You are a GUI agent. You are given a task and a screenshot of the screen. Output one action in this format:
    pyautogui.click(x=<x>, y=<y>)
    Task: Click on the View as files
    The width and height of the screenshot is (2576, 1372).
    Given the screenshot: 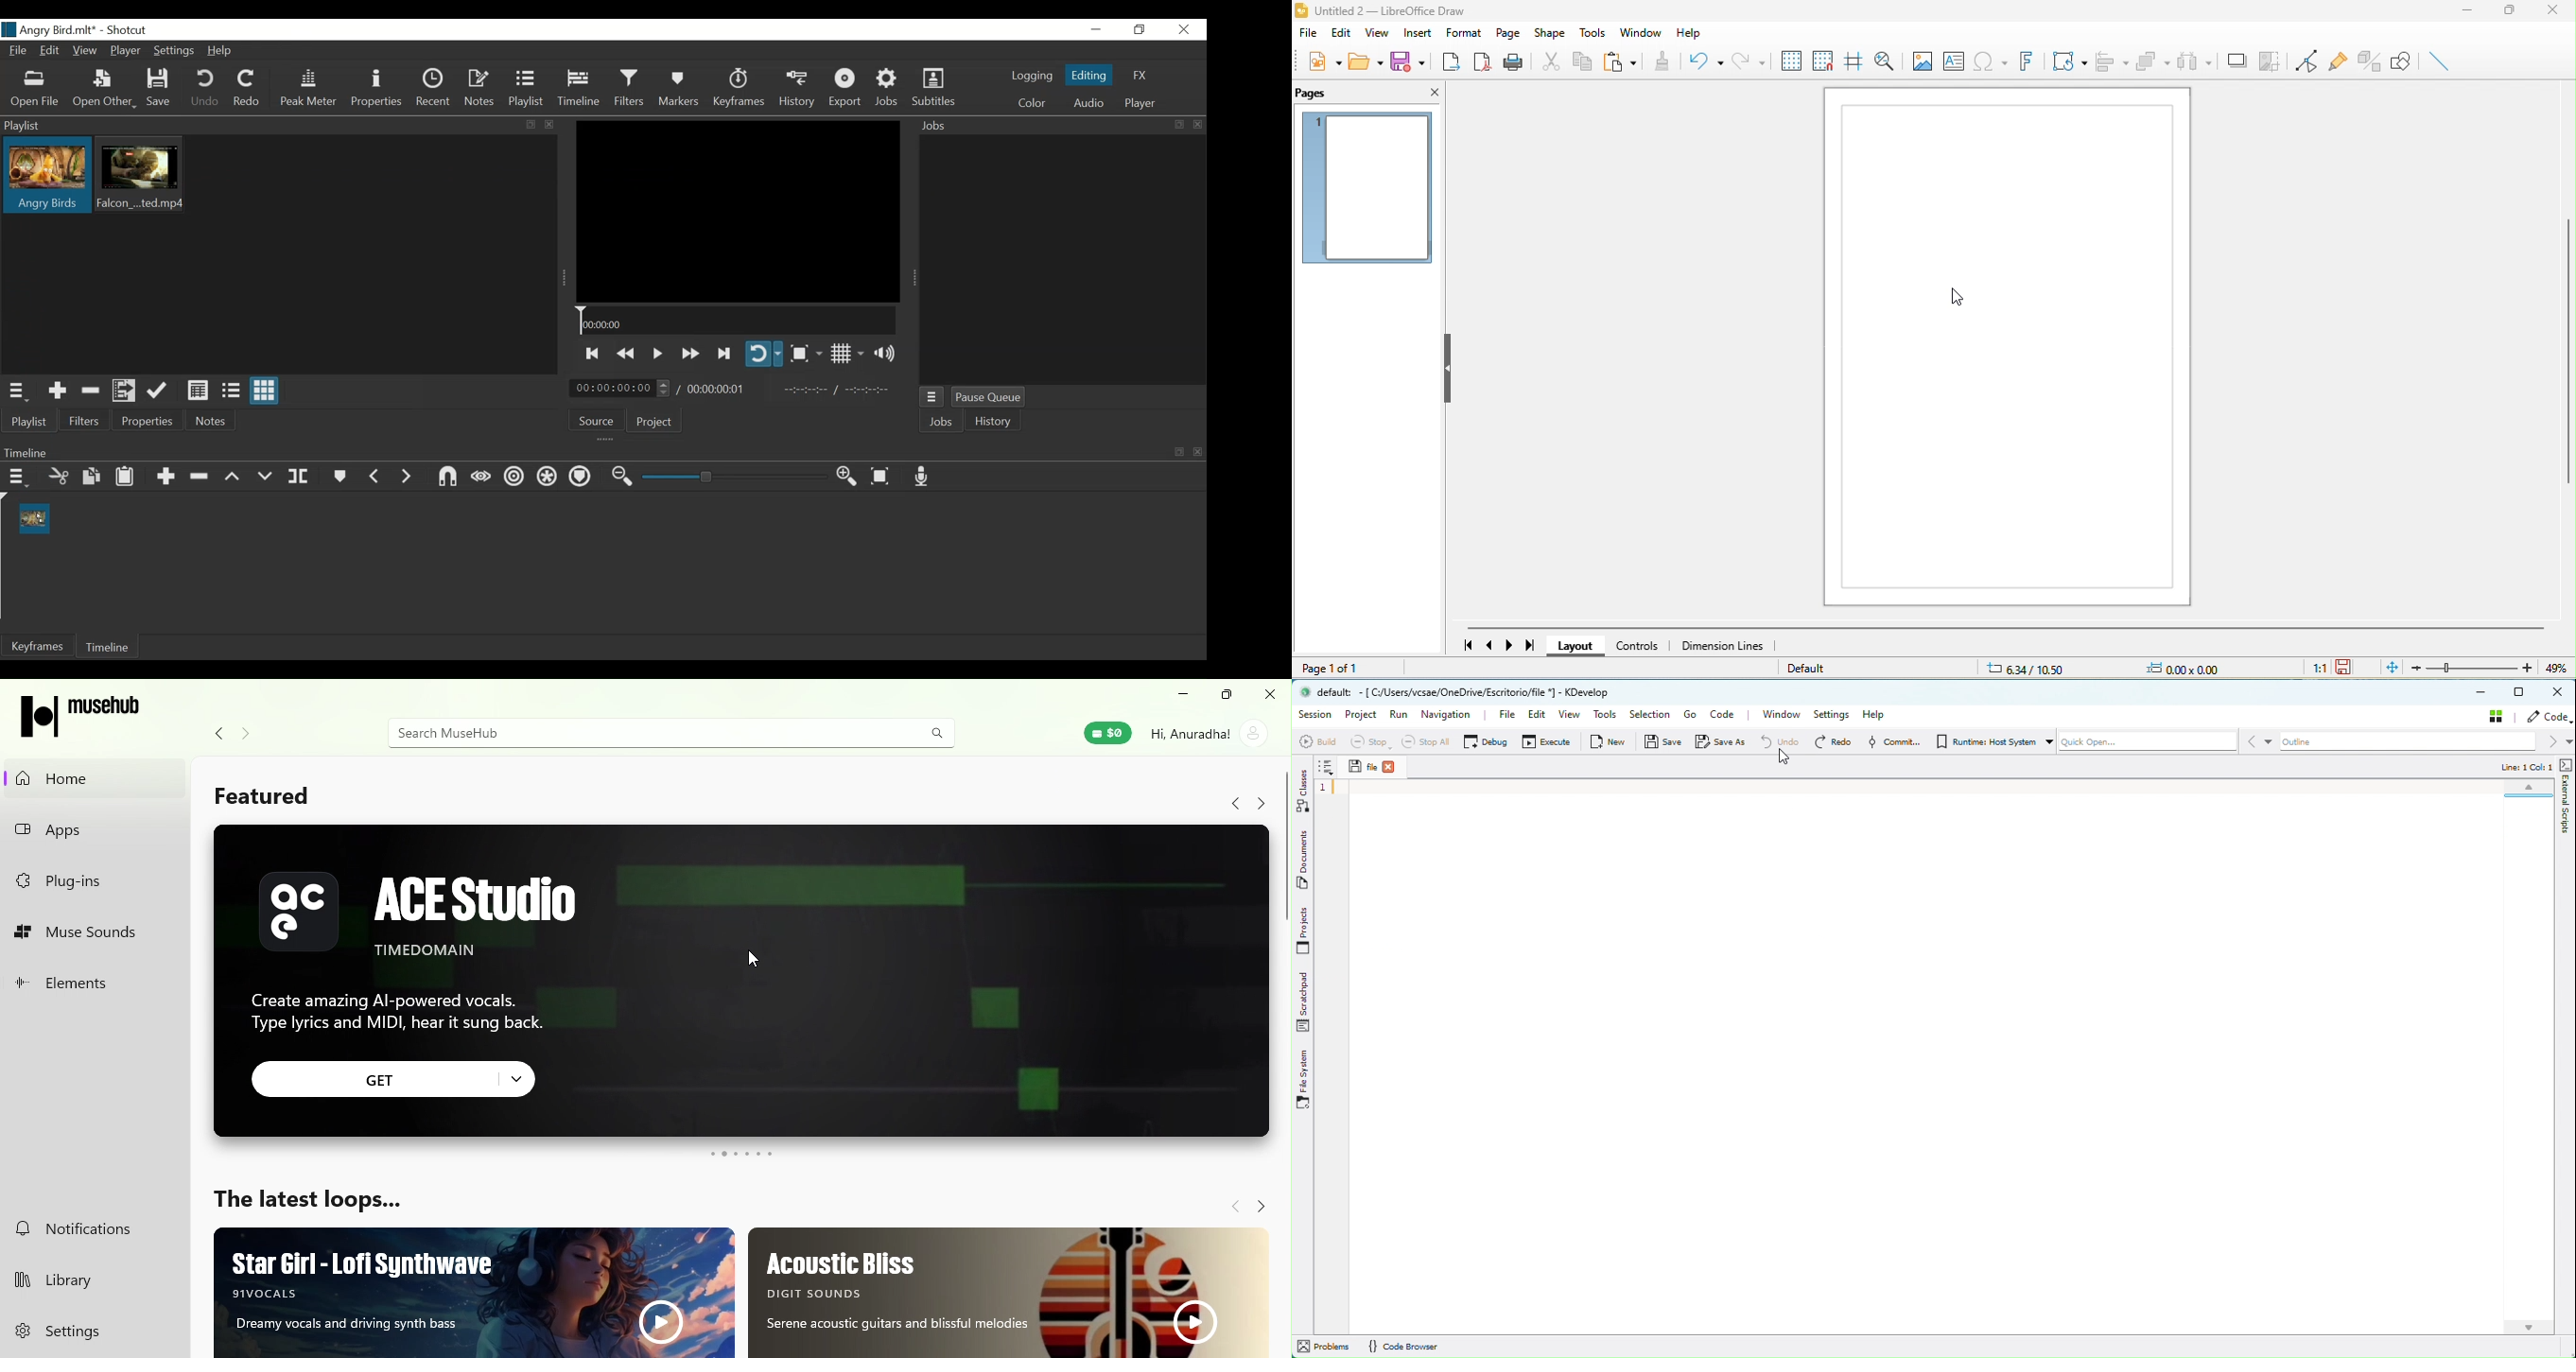 What is the action you would take?
    pyautogui.click(x=229, y=389)
    